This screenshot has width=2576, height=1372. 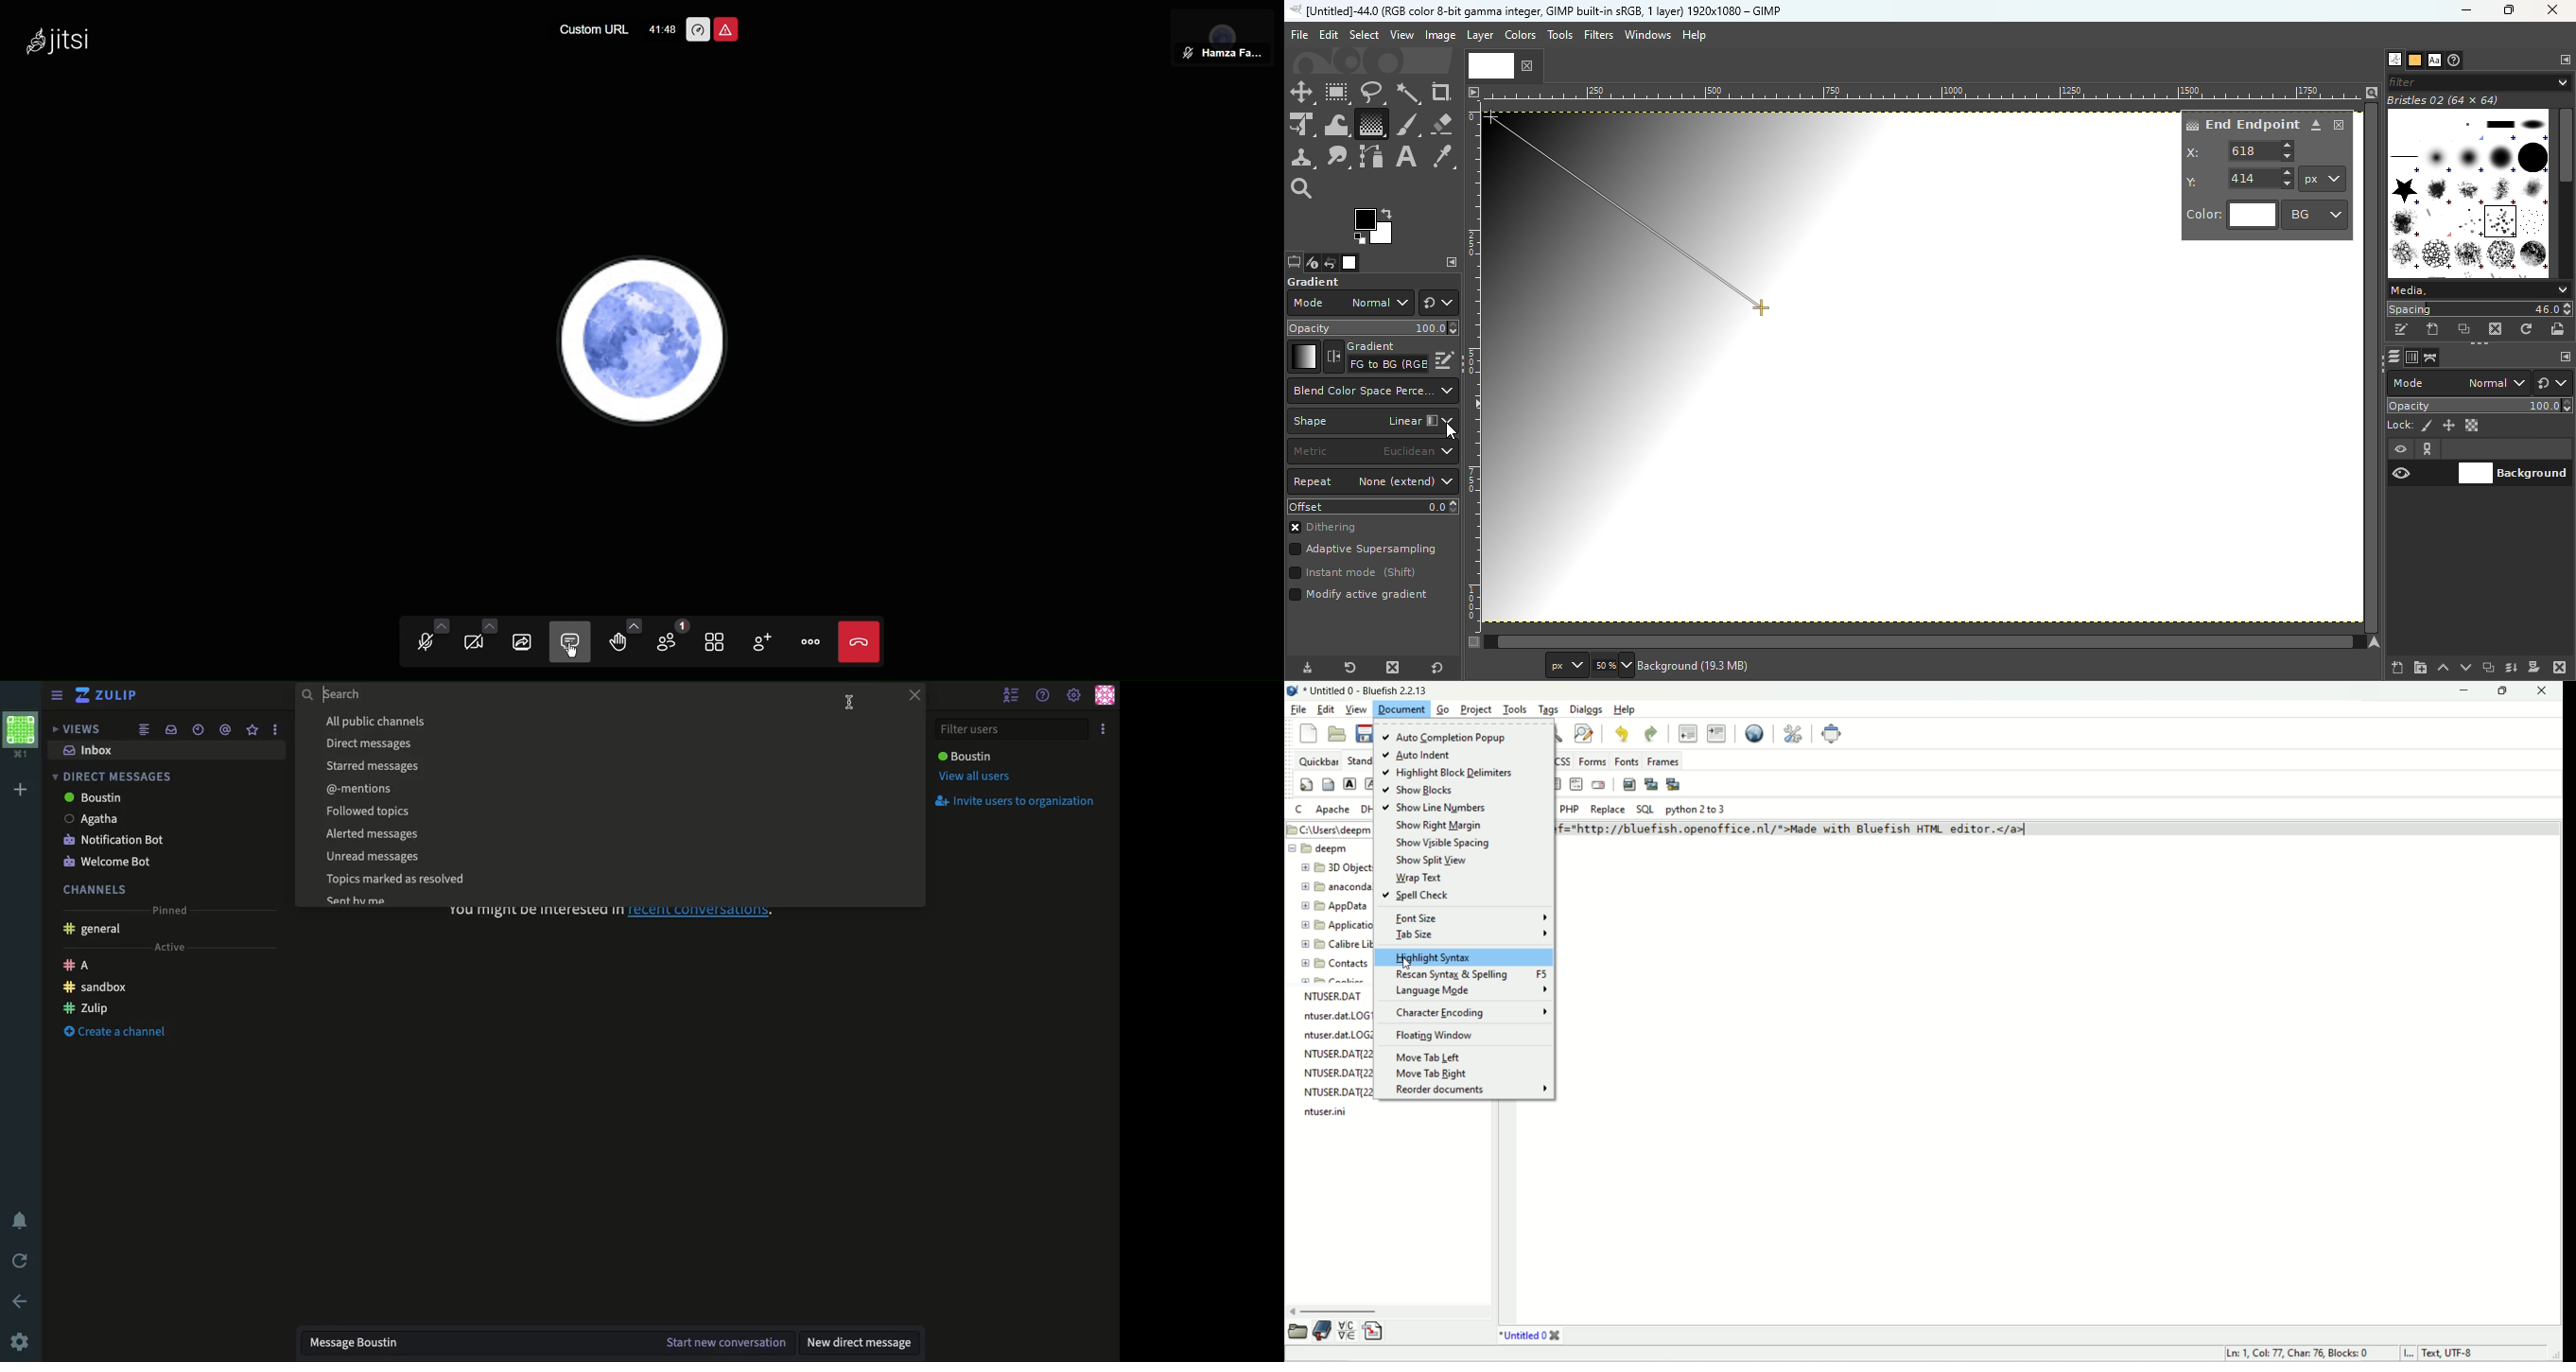 I want to click on Zulip, so click(x=88, y=1008).